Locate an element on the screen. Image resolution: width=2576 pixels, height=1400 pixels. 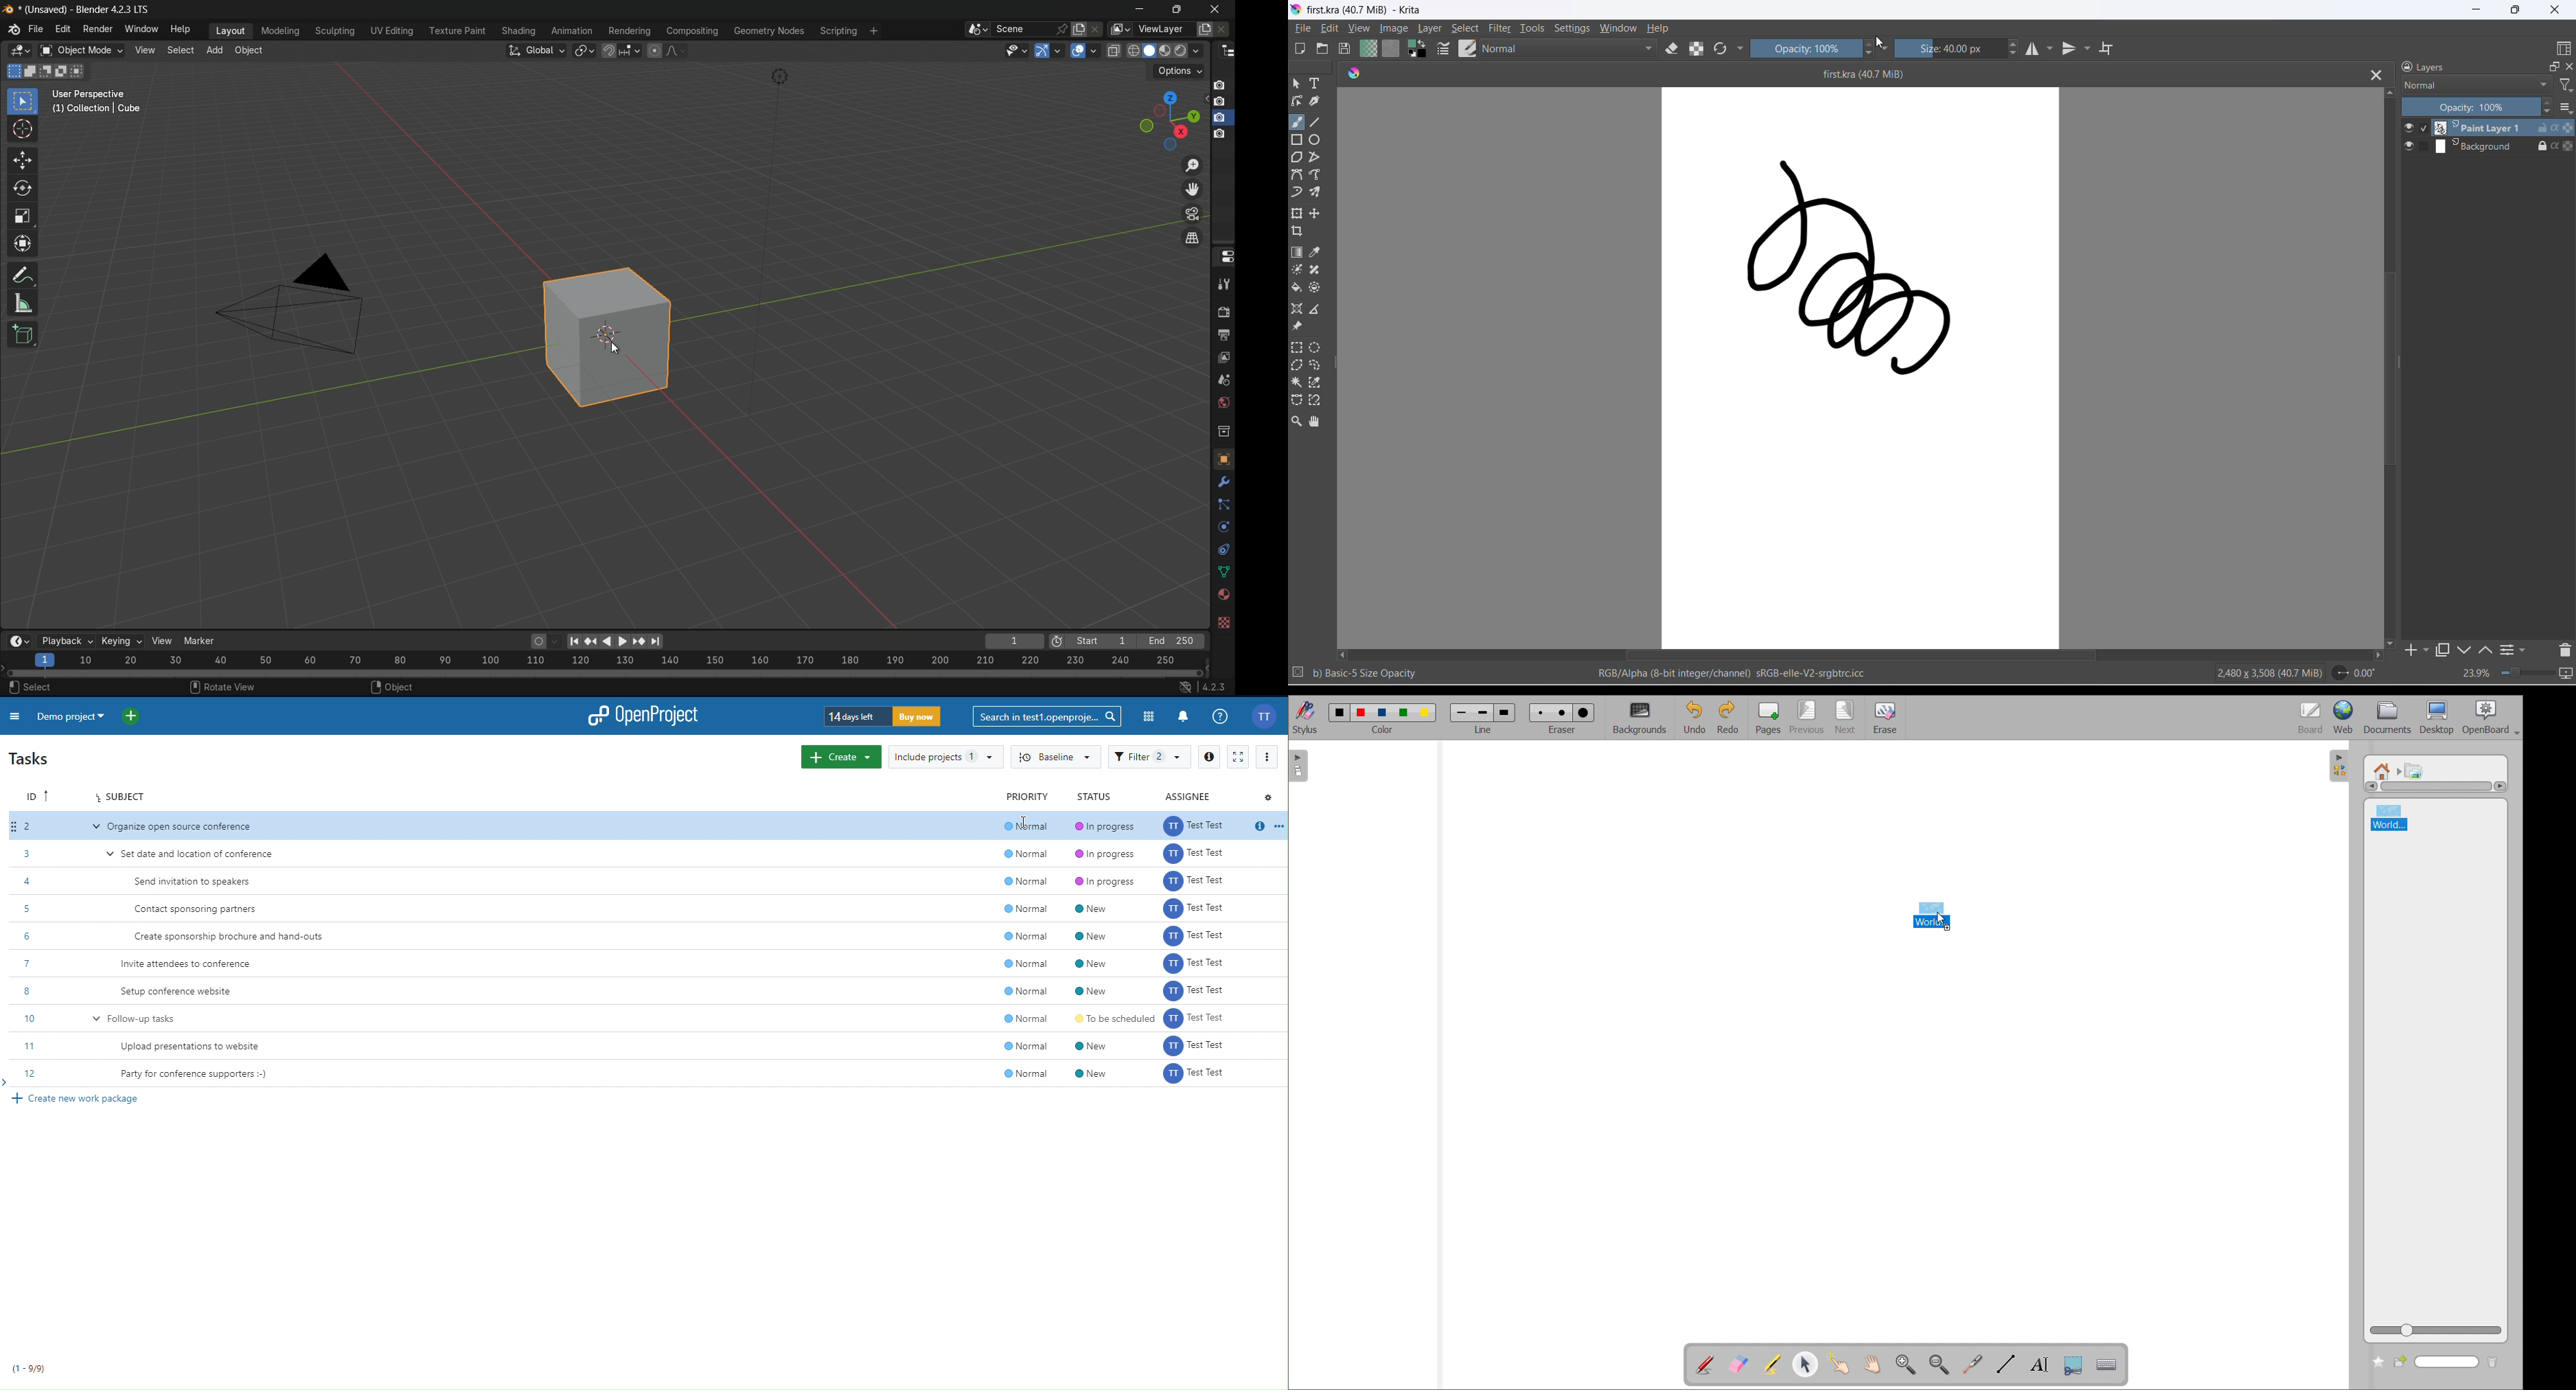
similar color selection tool is located at coordinates (1315, 382).